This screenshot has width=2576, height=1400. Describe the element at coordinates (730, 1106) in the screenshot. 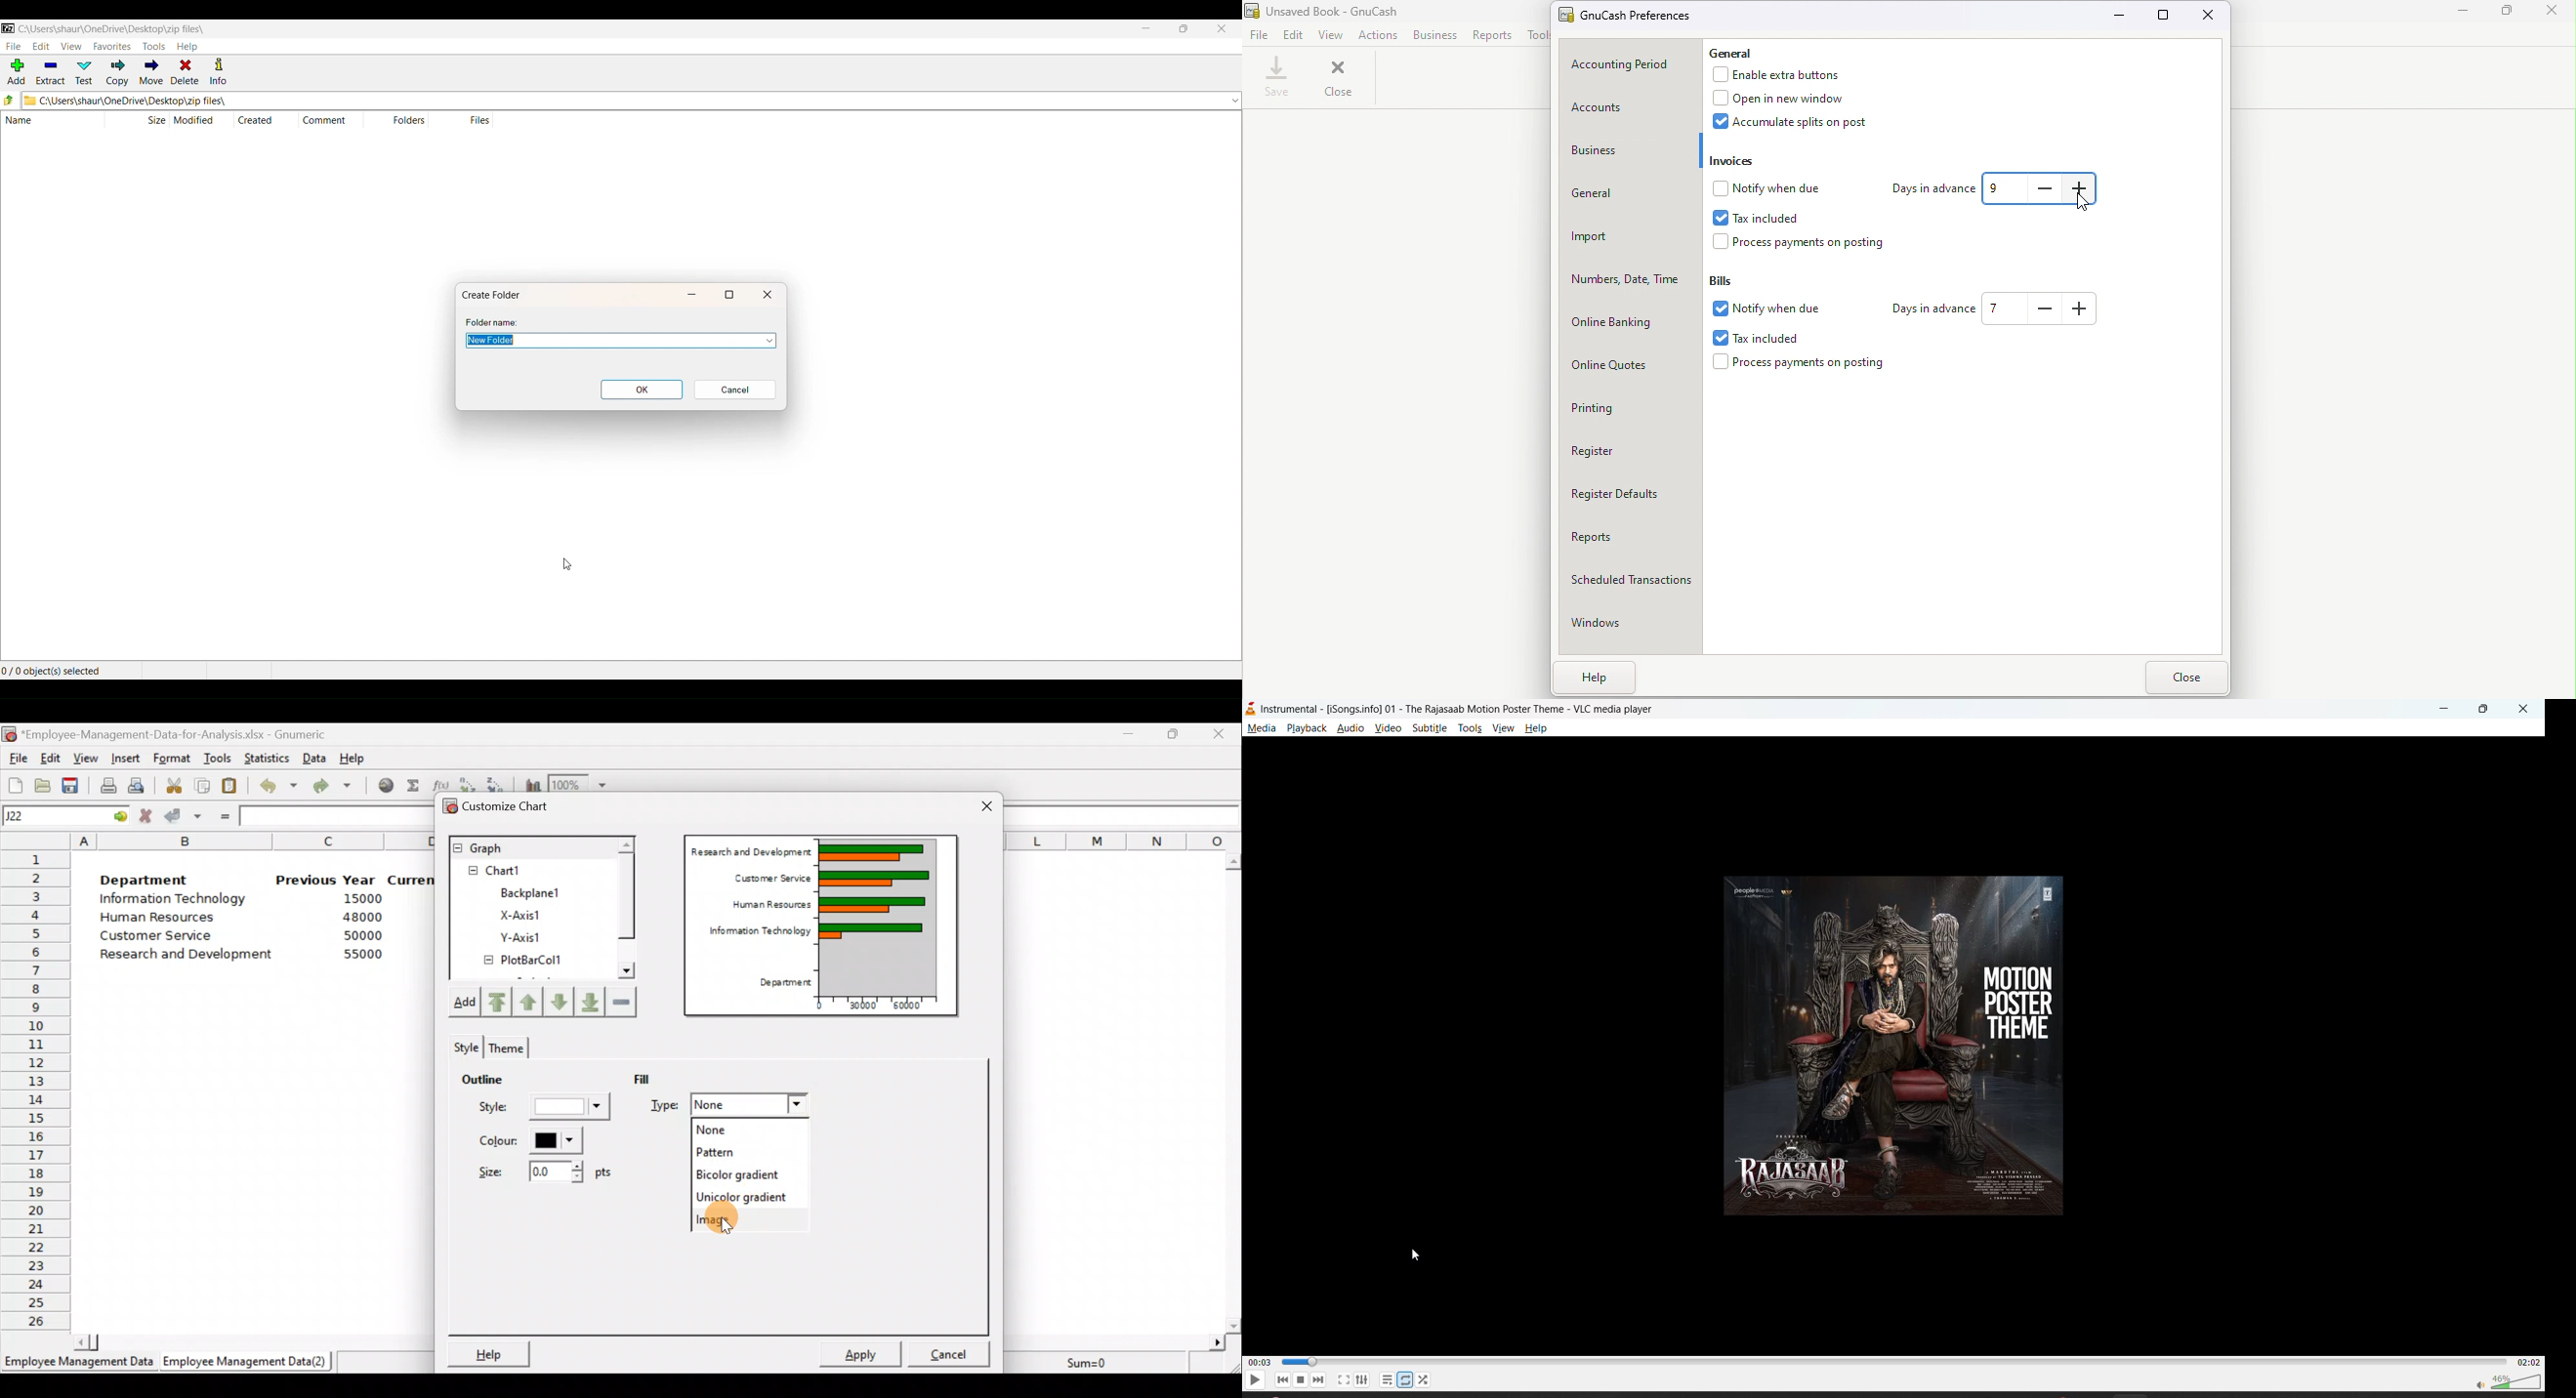

I see `Fill Type dropdown` at that location.